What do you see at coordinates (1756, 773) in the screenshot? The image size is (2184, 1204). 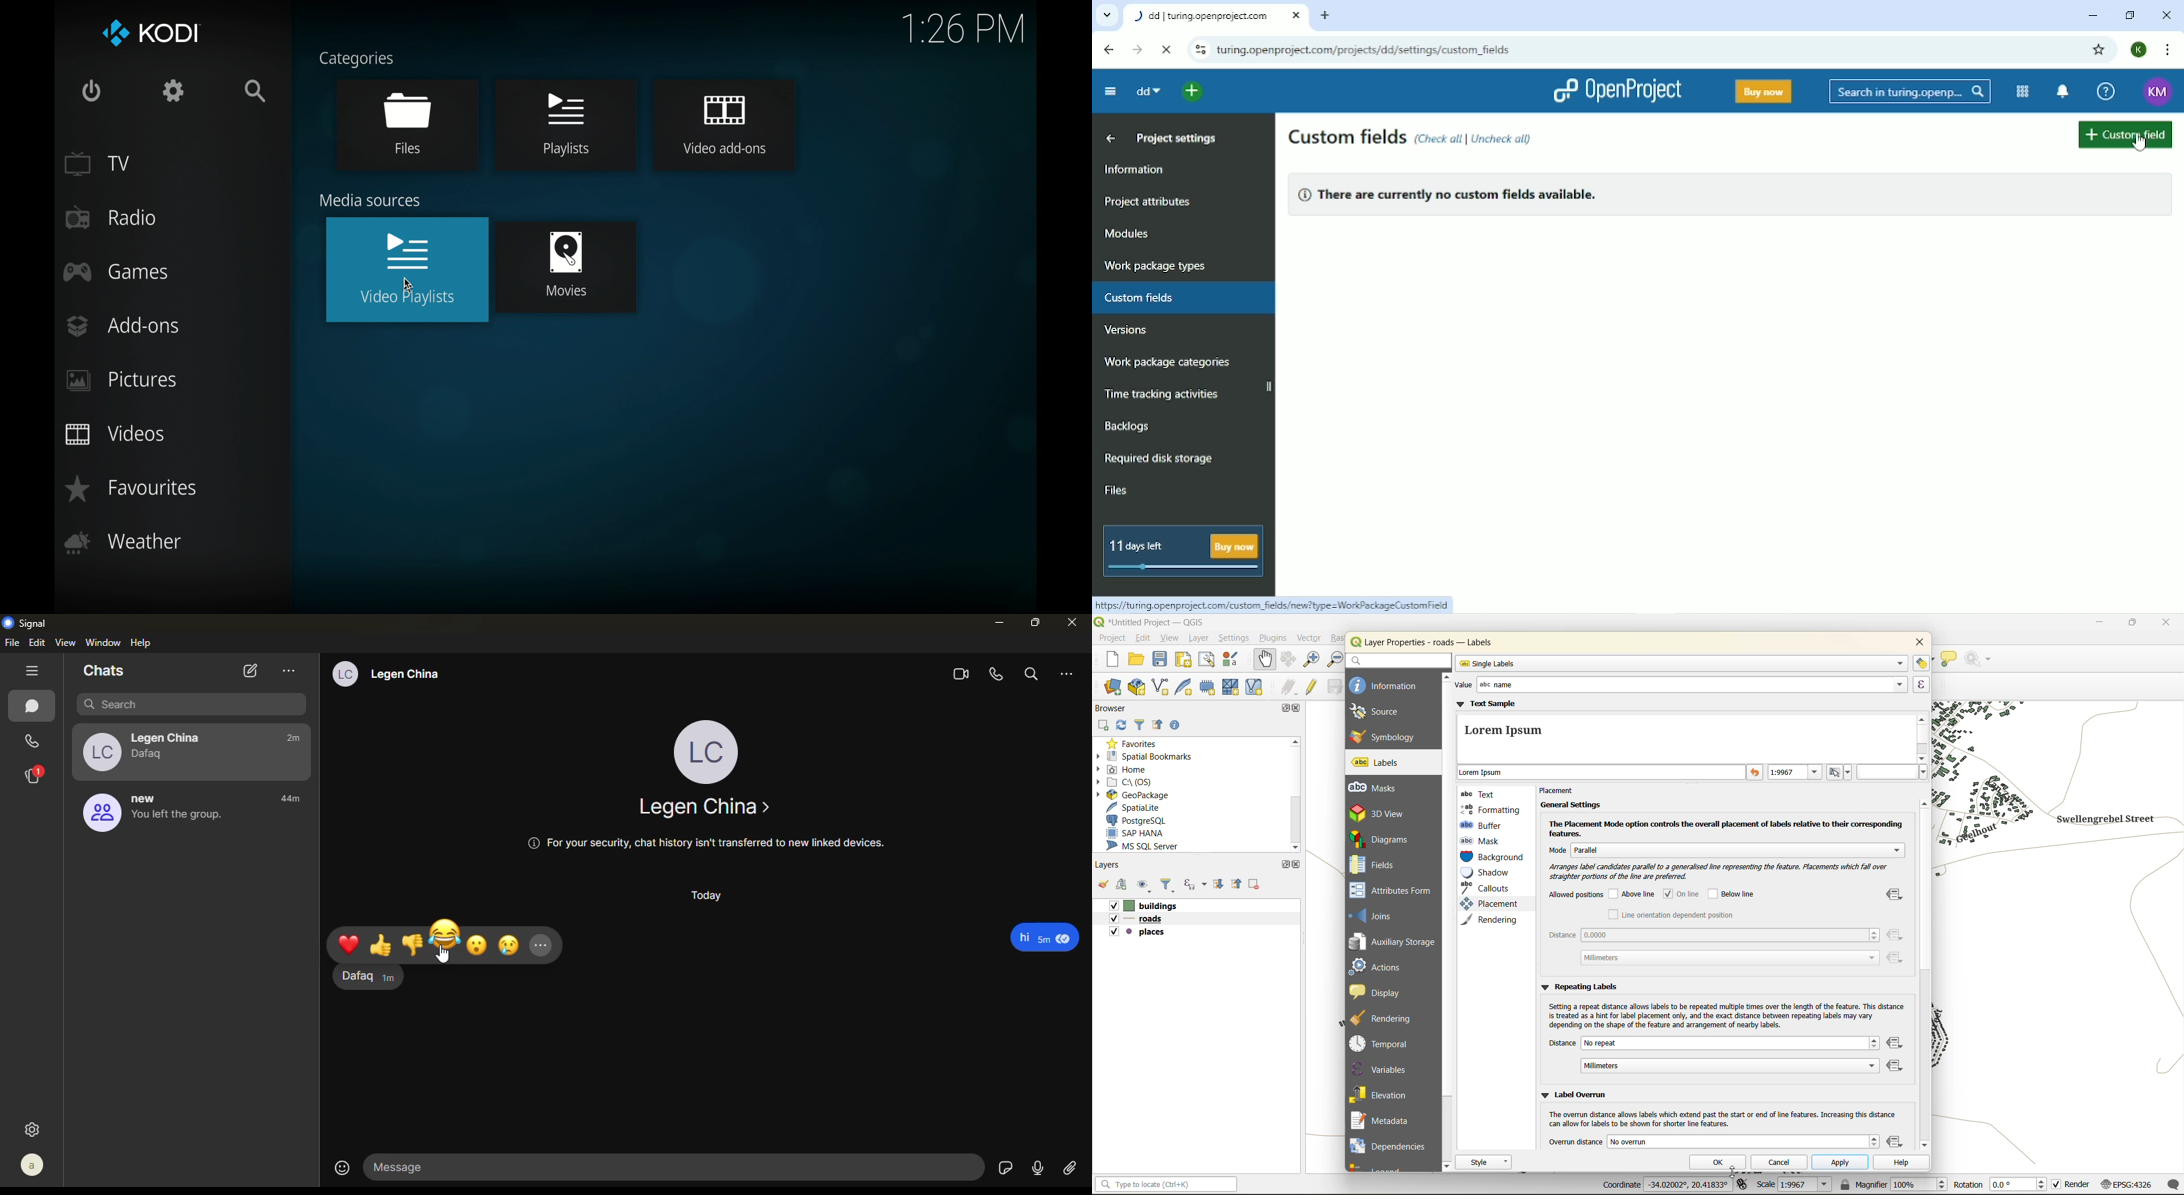 I see `reset` at bounding box center [1756, 773].